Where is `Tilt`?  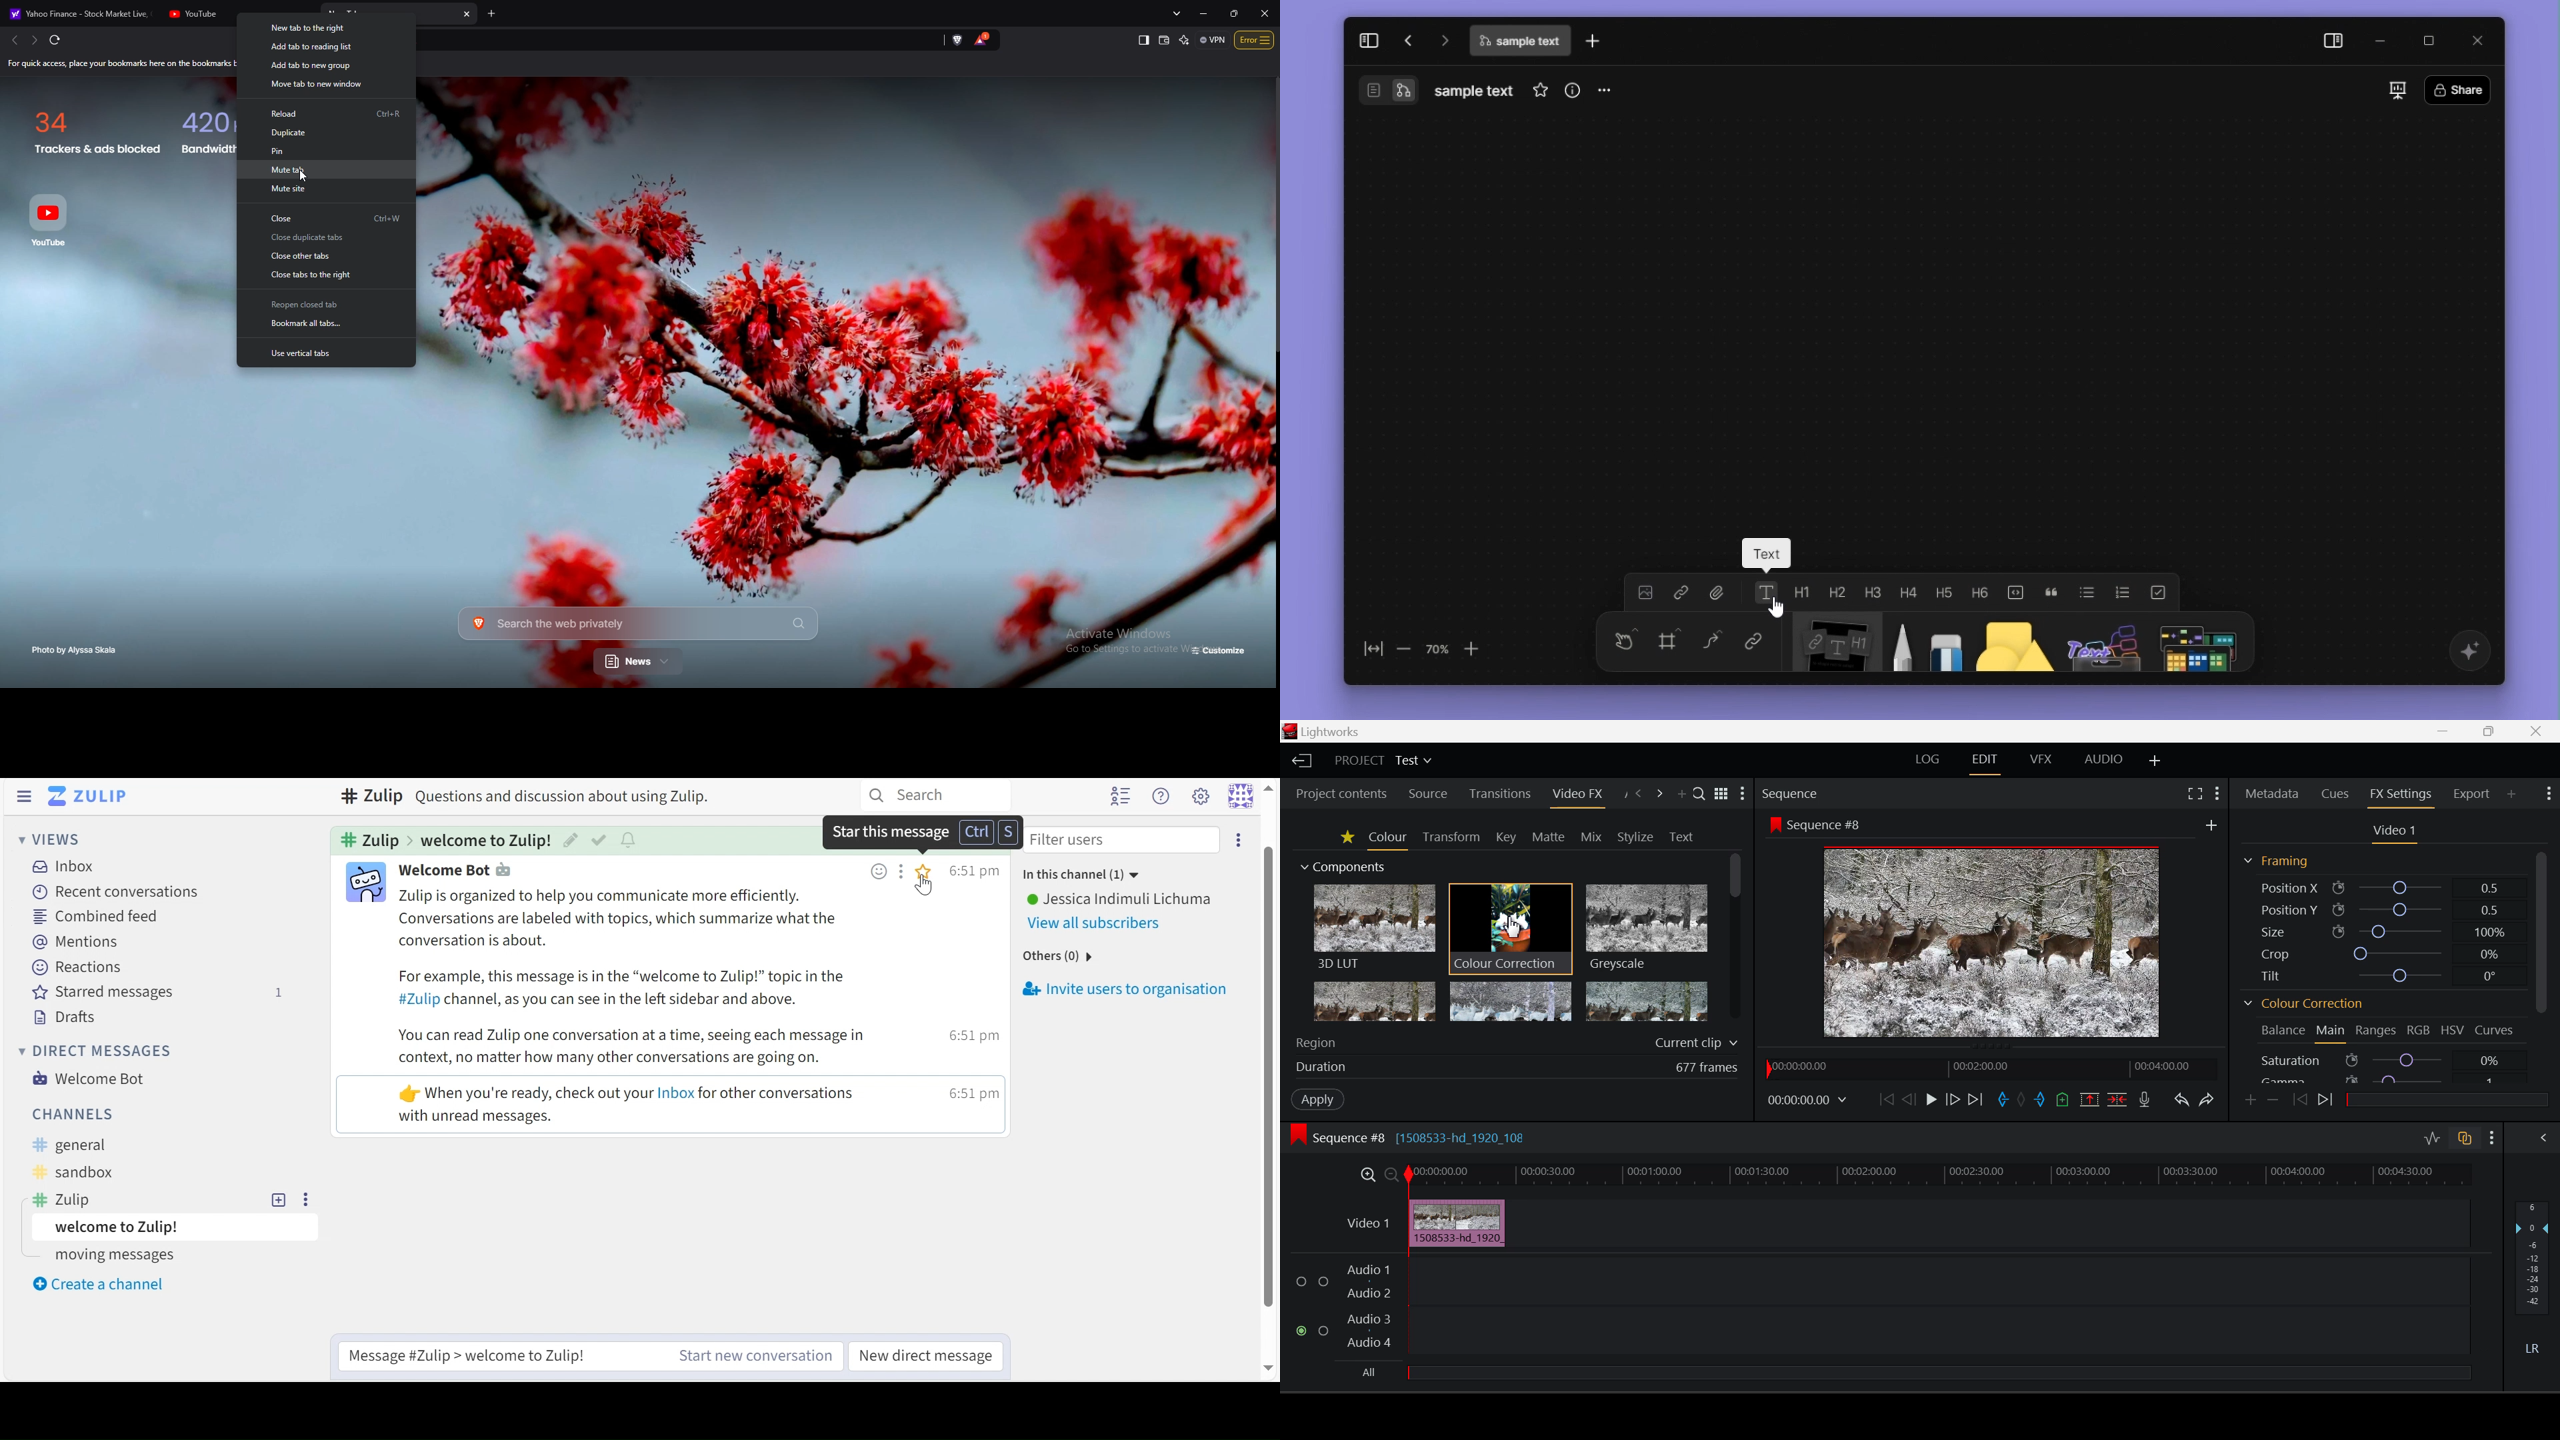
Tilt is located at coordinates (2380, 975).